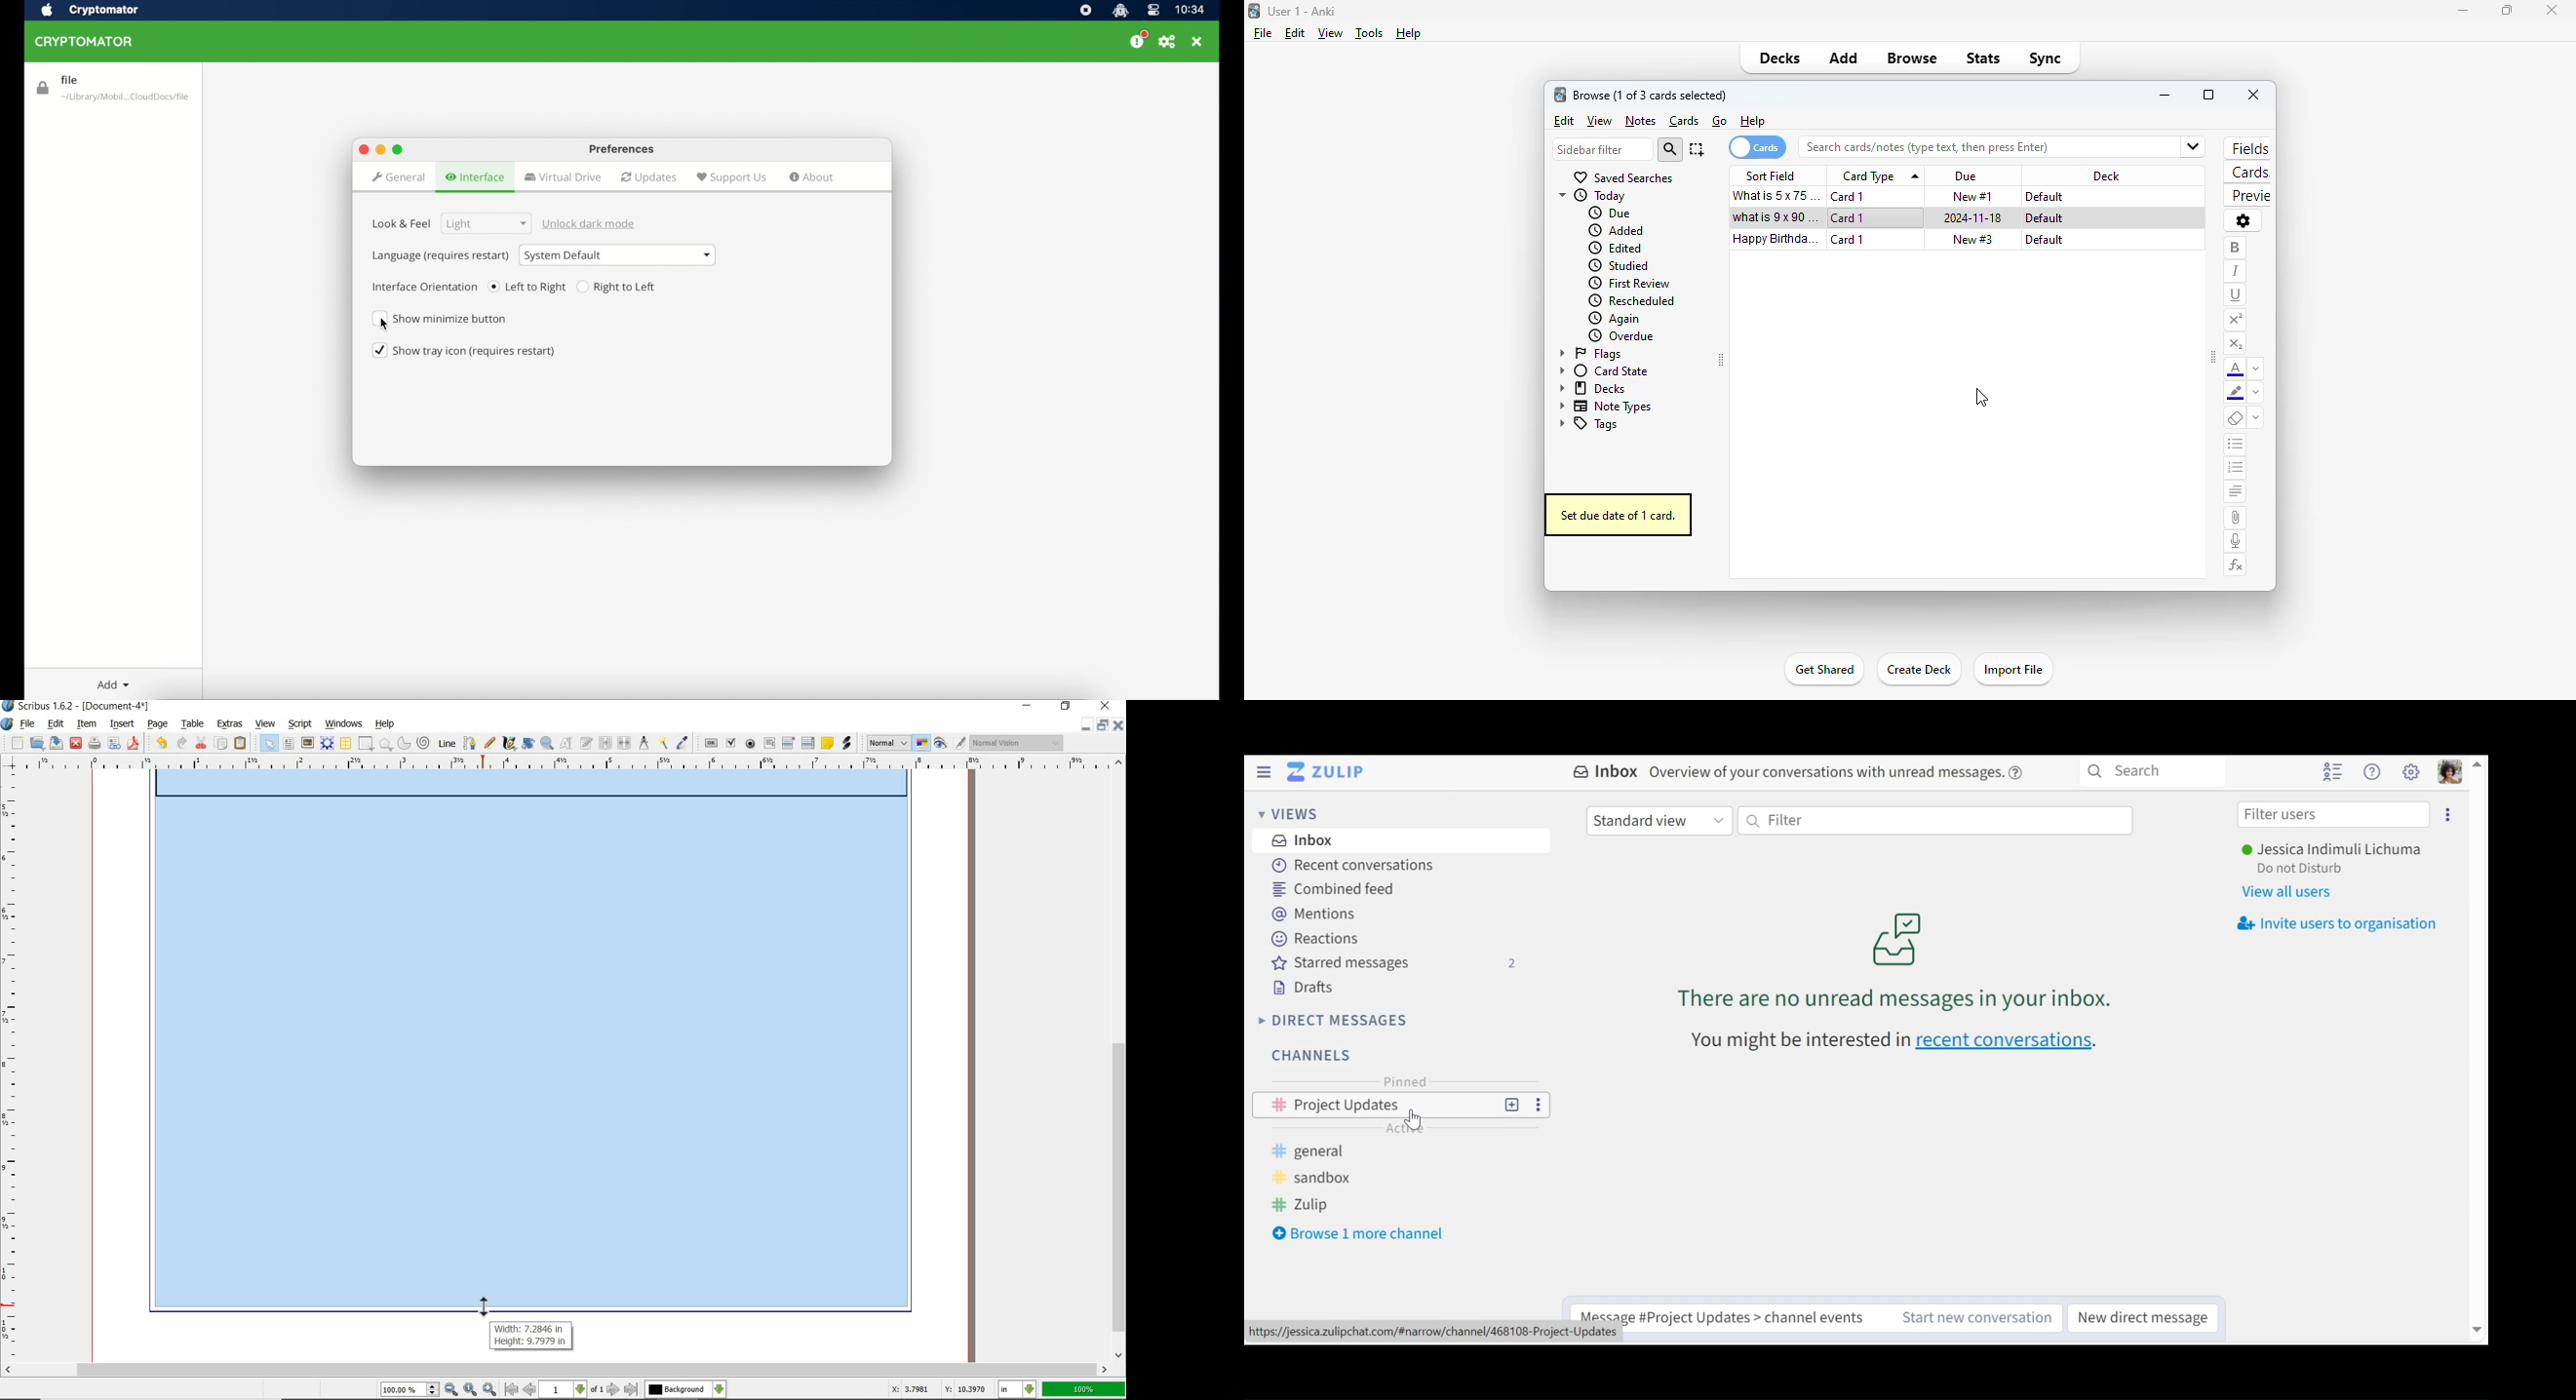 The width and height of the screenshot is (2576, 1400). What do you see at coordinates (1403, 1080) in the screenshot?
I see `Pinned` at bounding box center [1403, 1080].